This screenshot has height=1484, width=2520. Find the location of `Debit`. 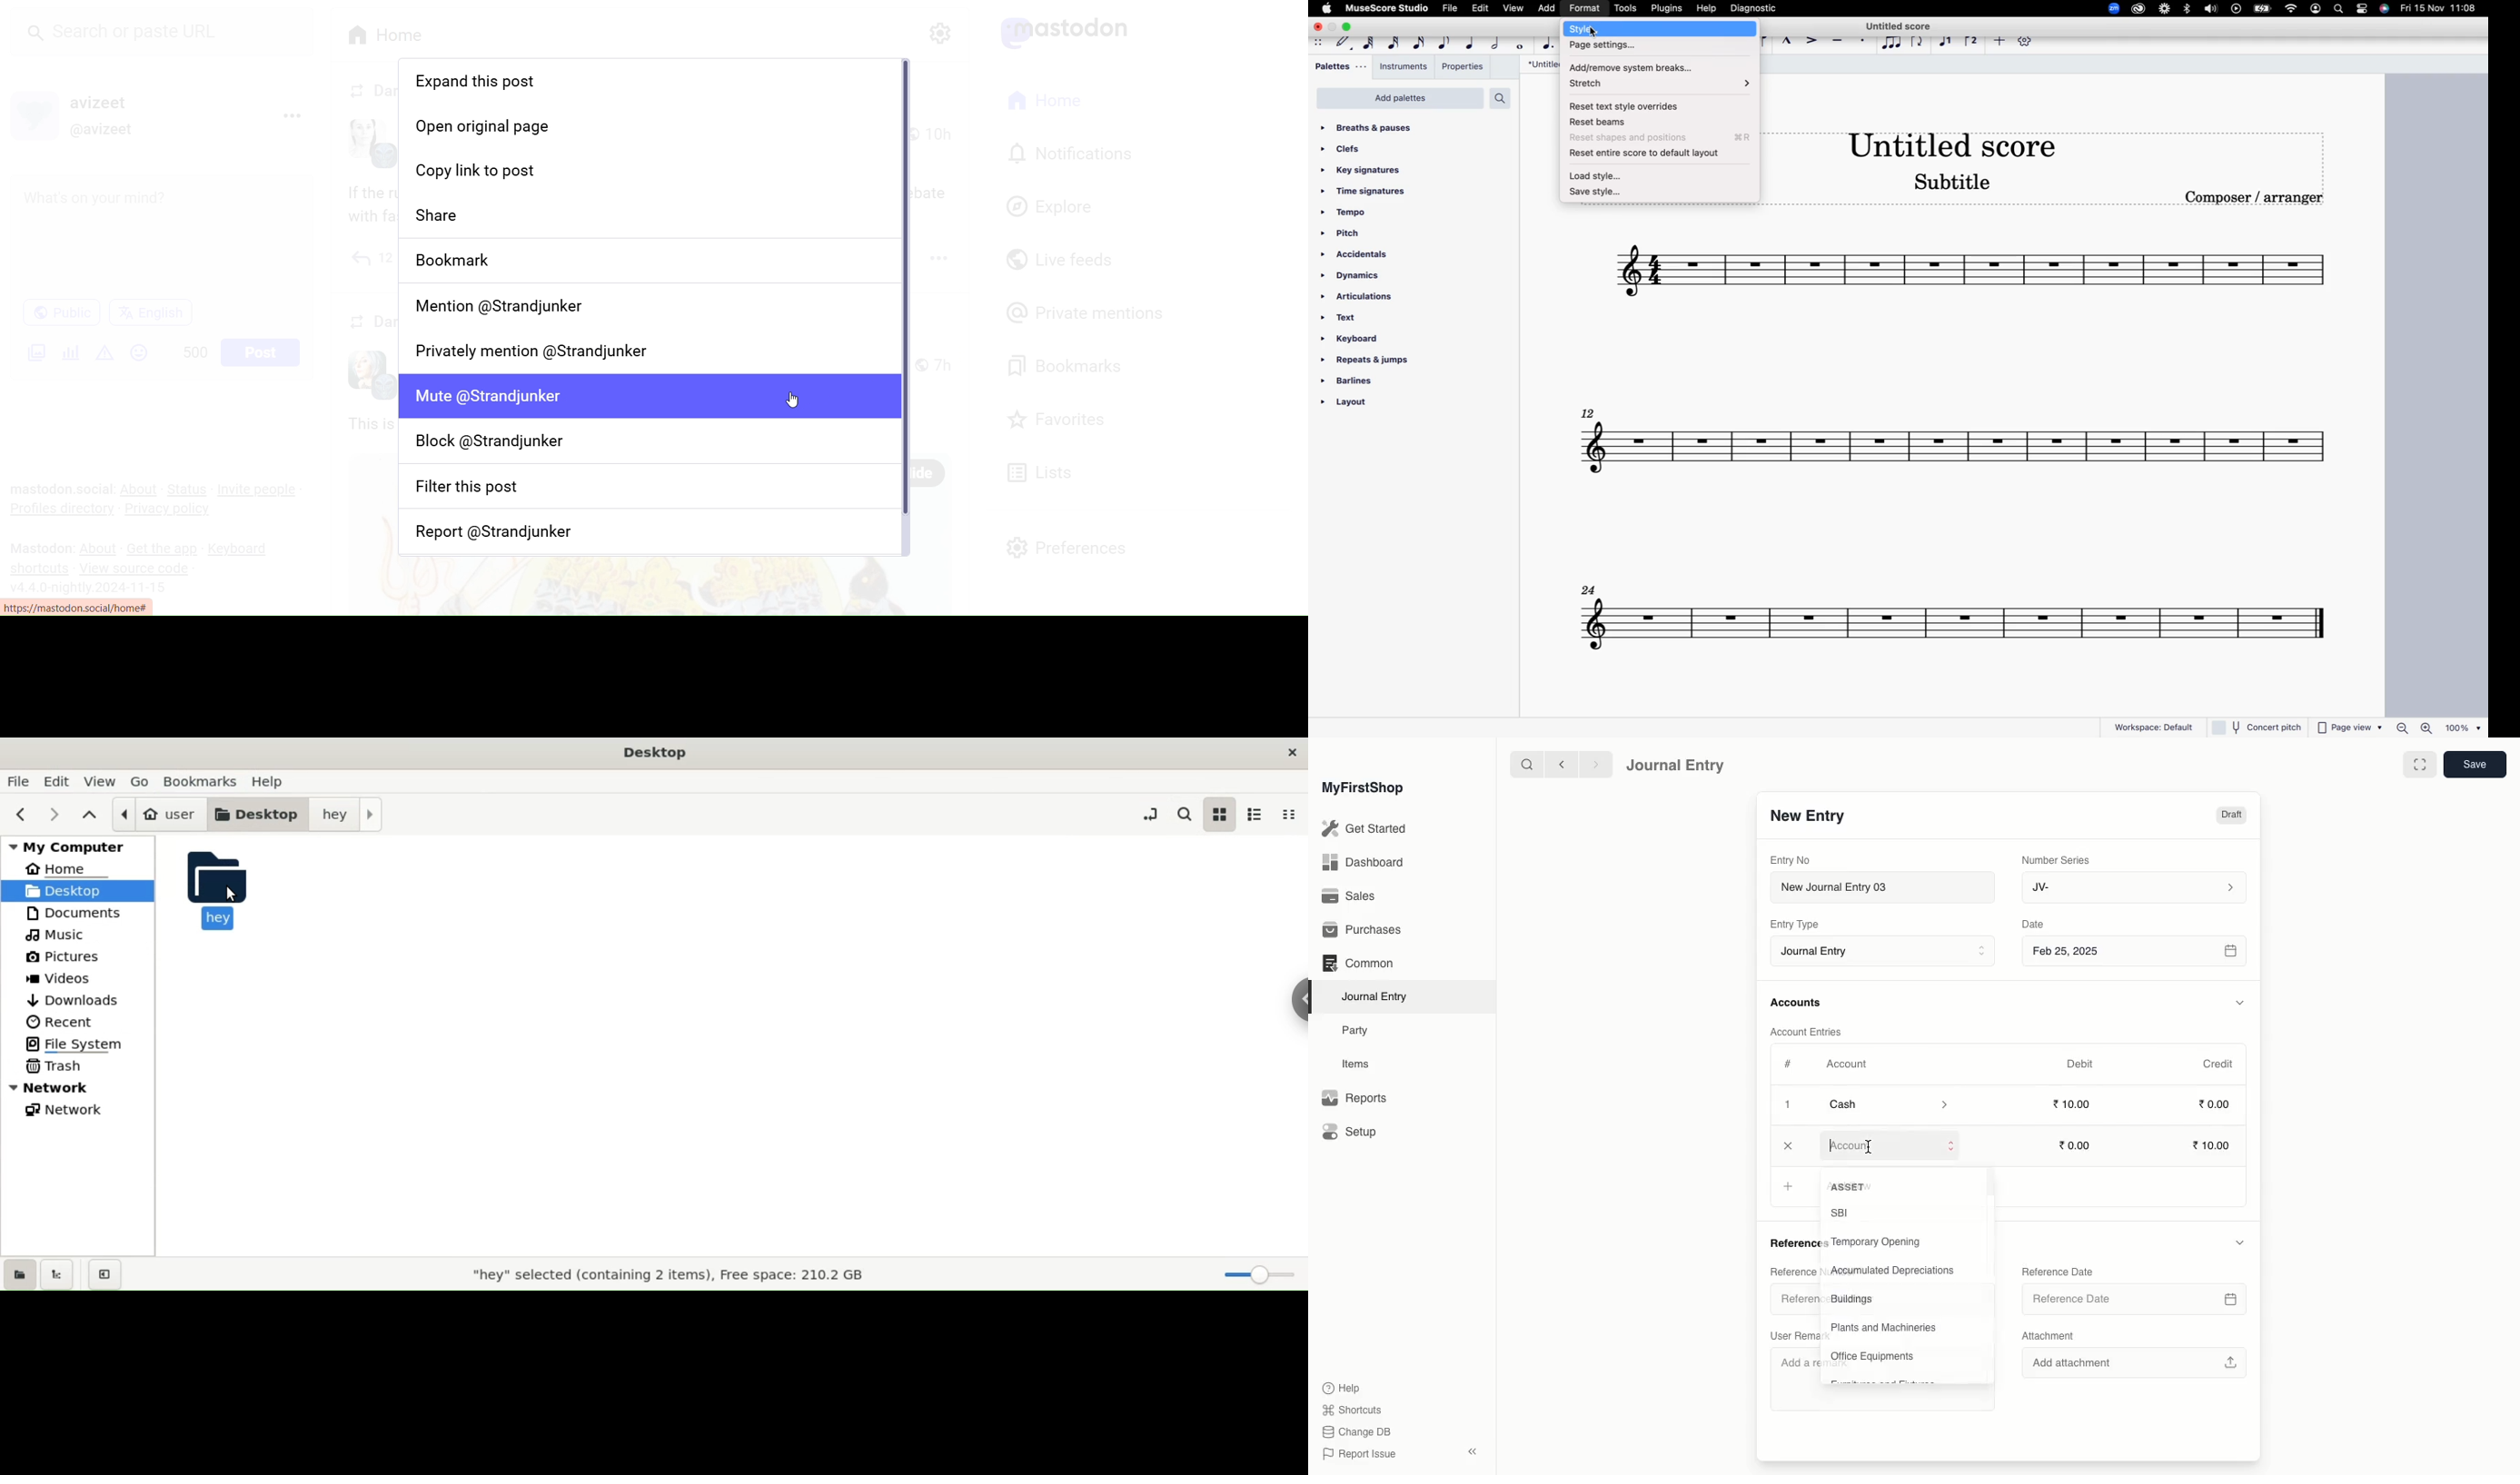

Debit is located at coordinates (2080, 1063).